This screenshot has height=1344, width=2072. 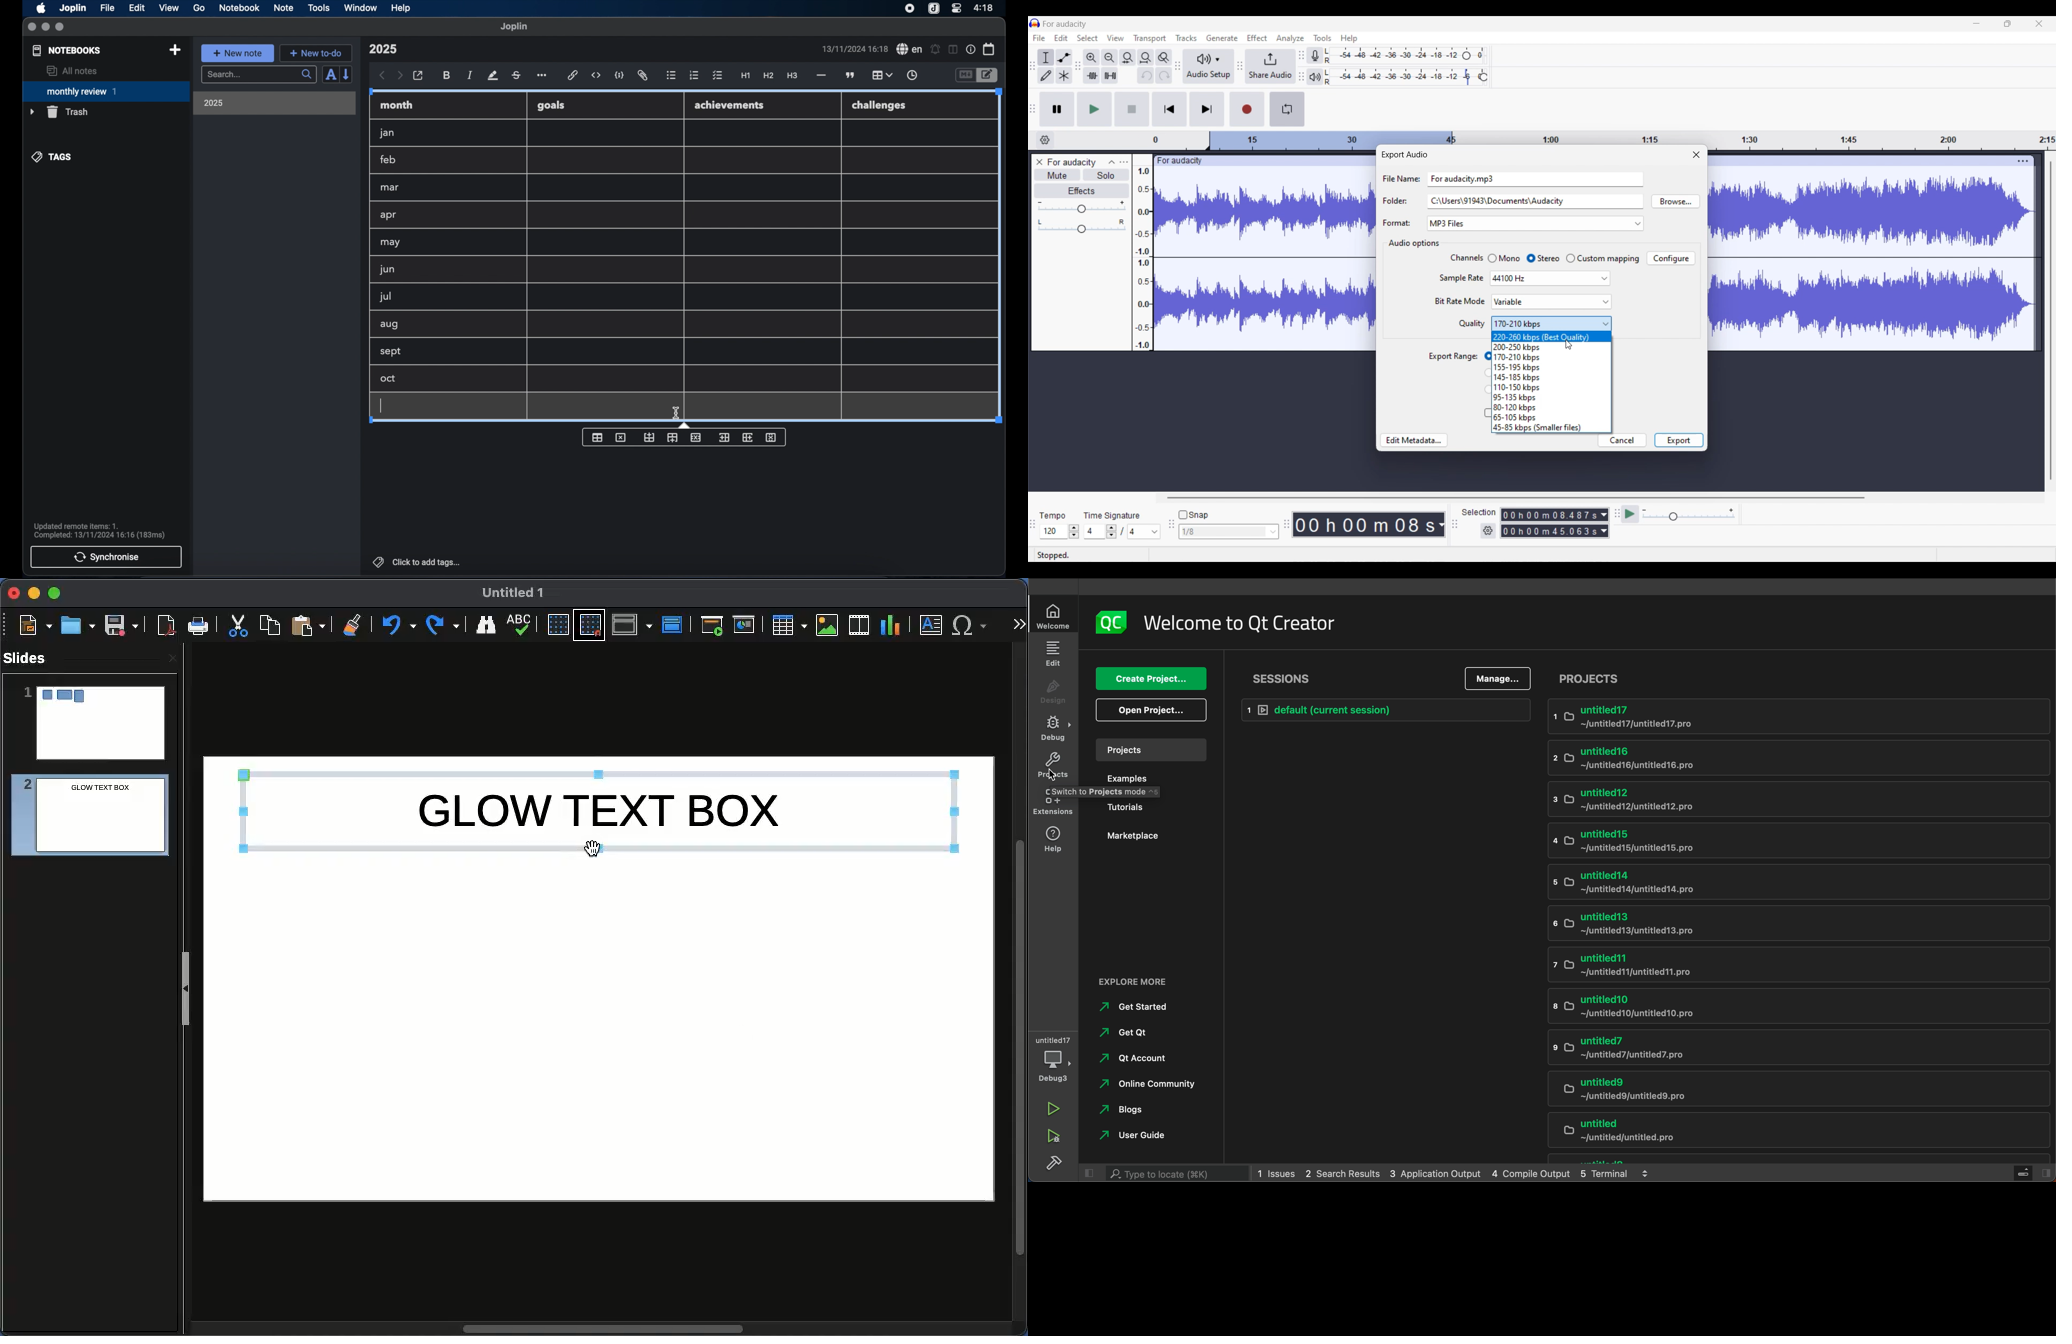 I want to click on Analyze menu, so click(x=1290, y=39).